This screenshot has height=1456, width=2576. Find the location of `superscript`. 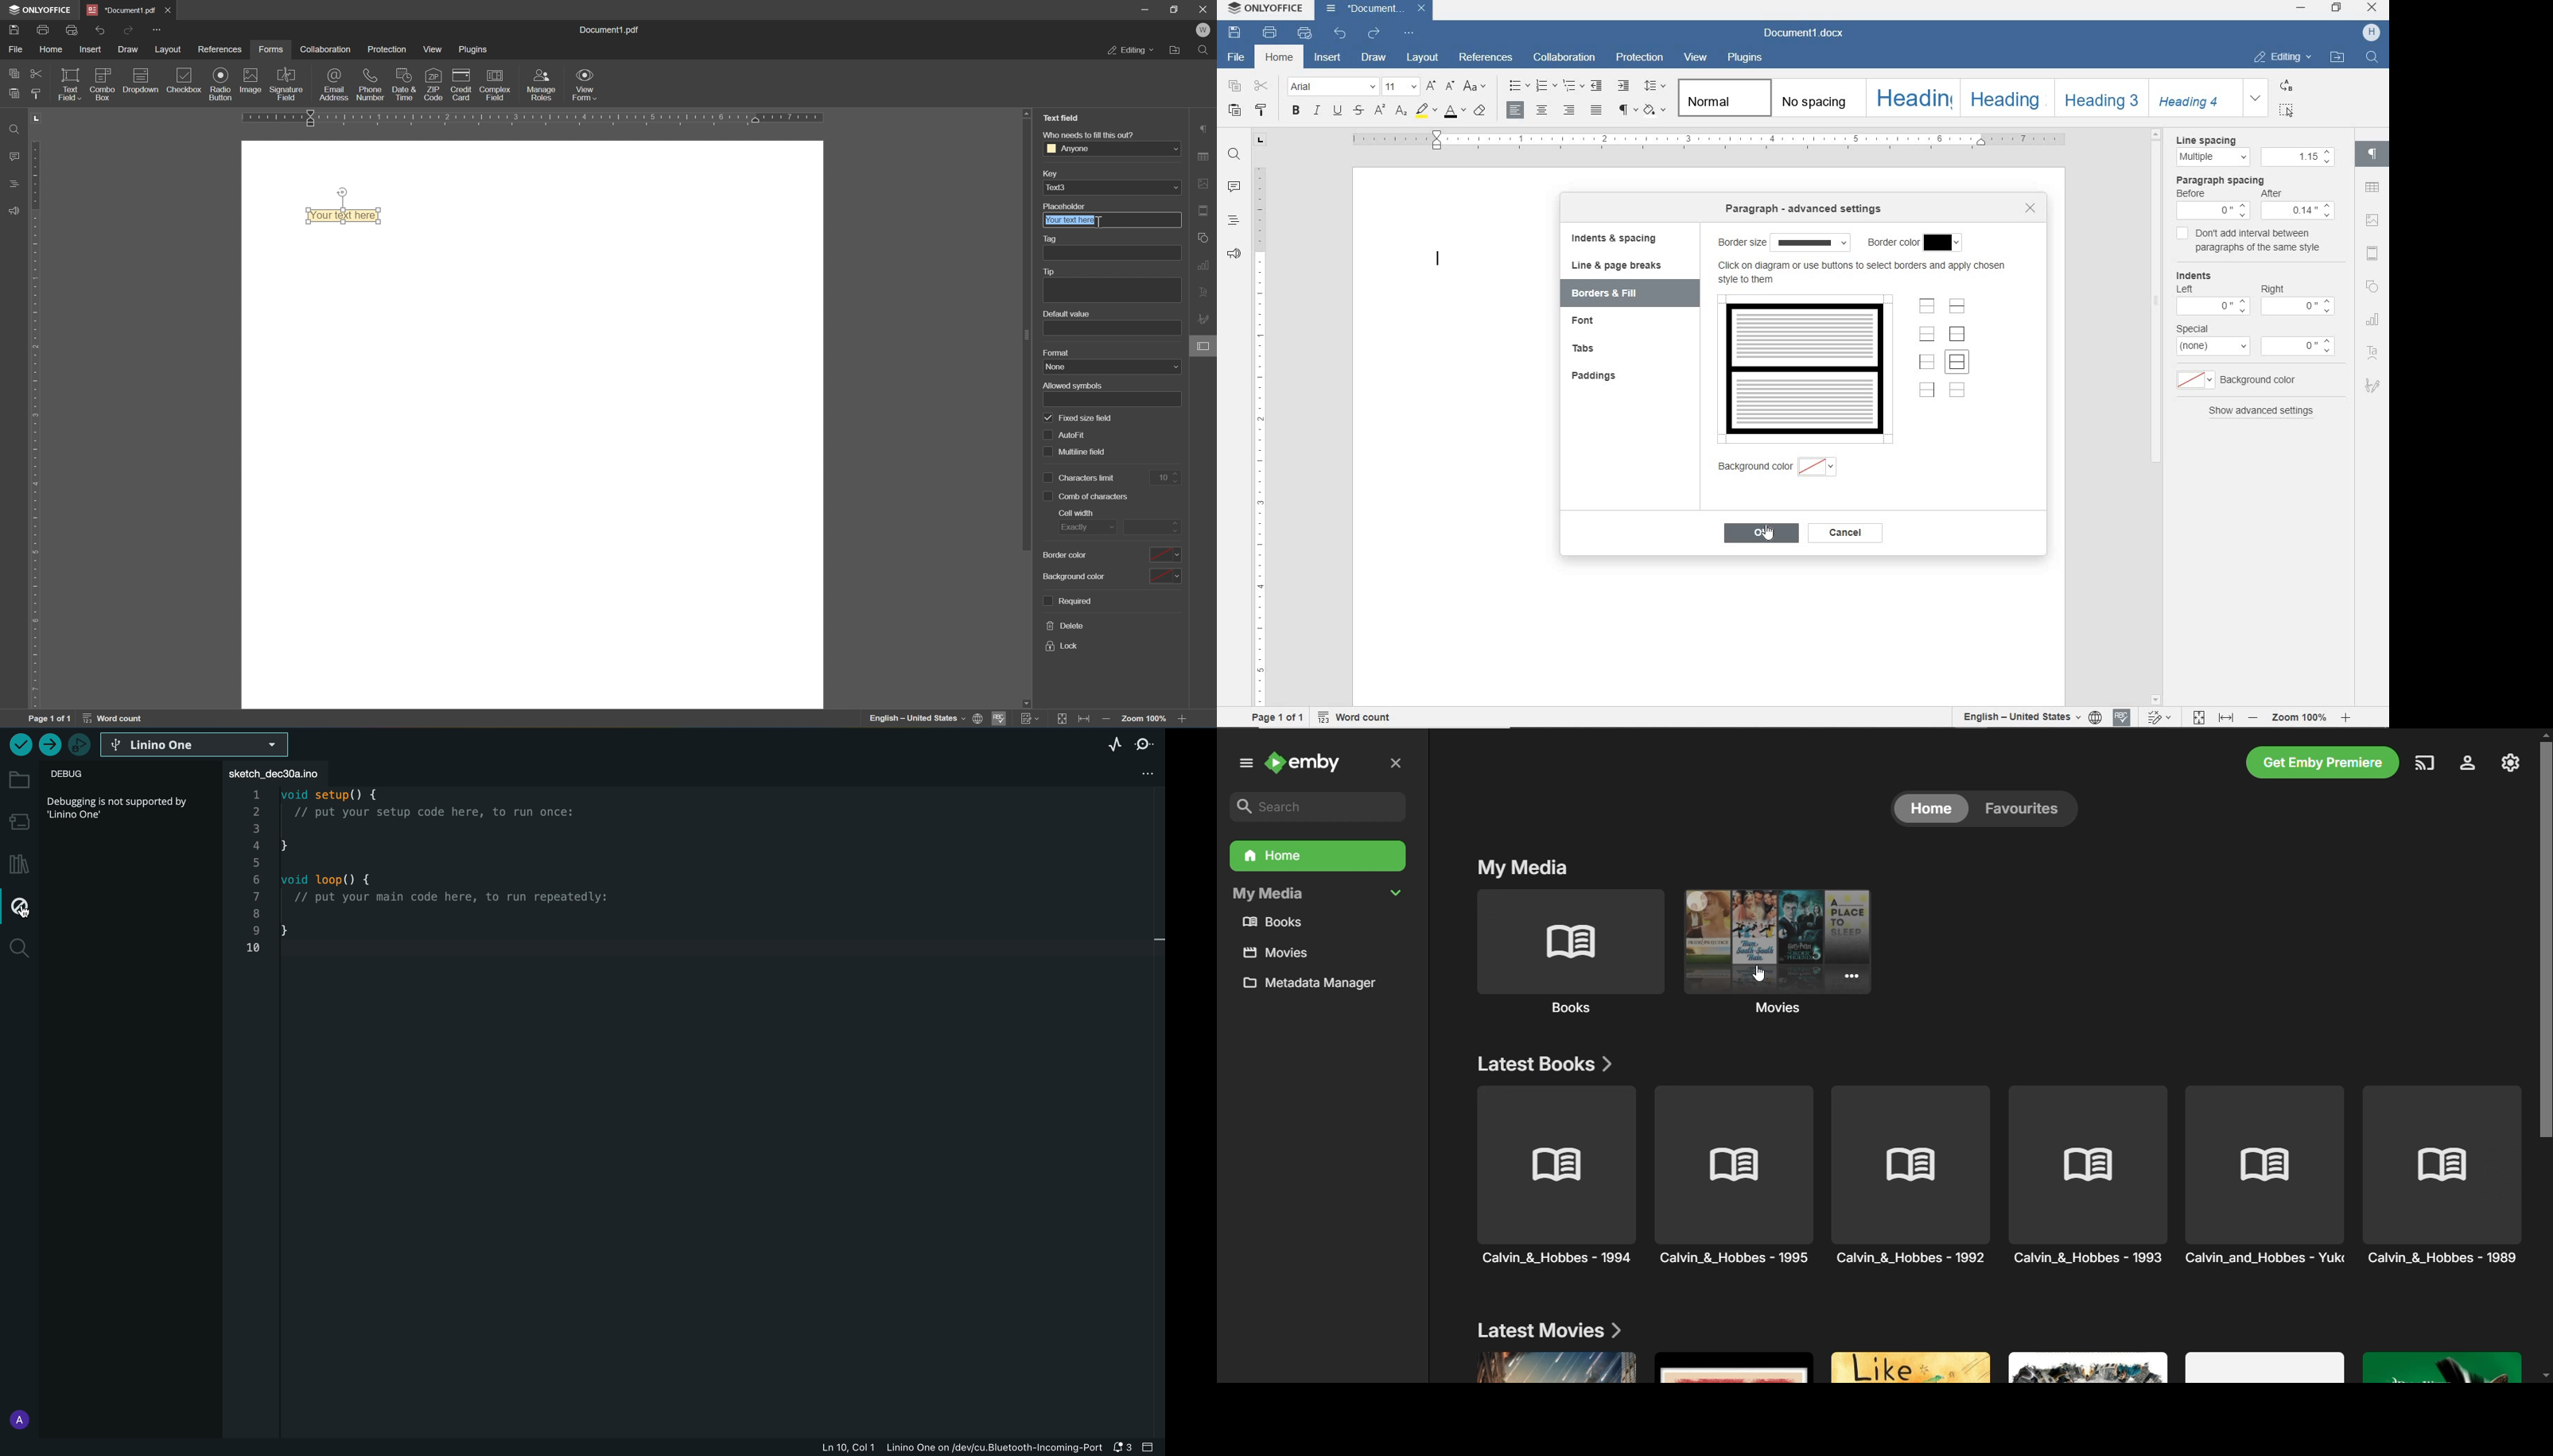

superscript is located at coordinates (1379, 112).